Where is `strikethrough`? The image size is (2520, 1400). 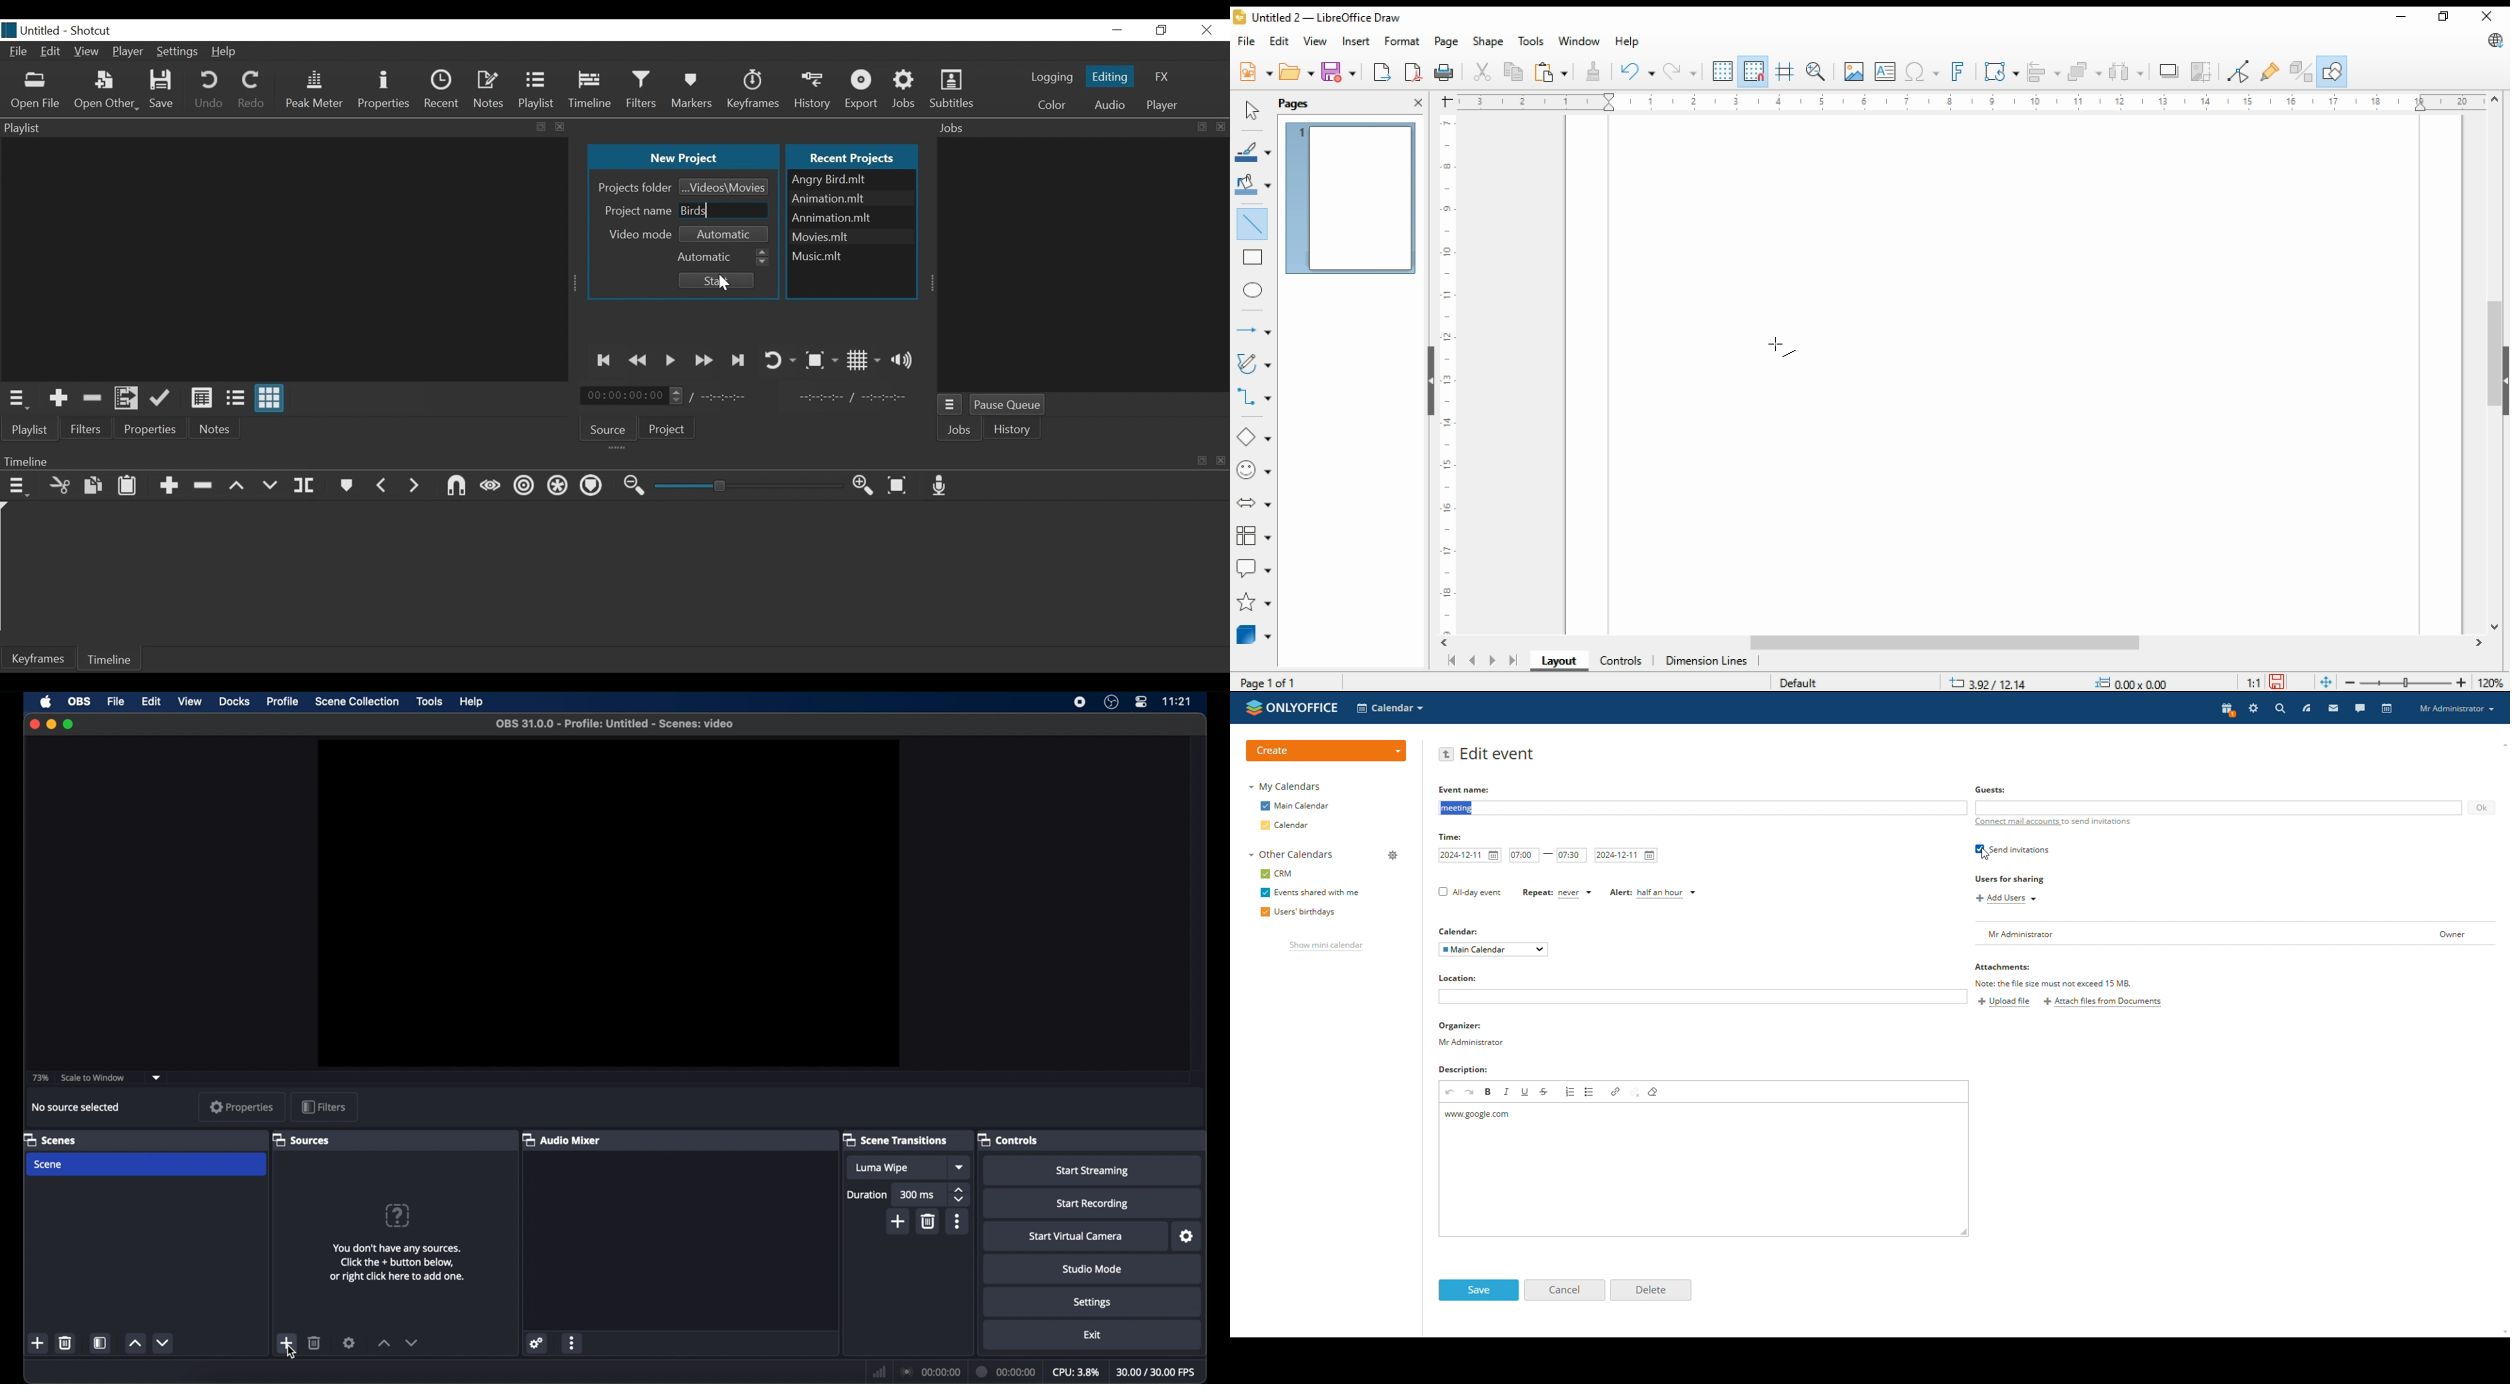
strikethrough is located at coordinates (1544, 1092).